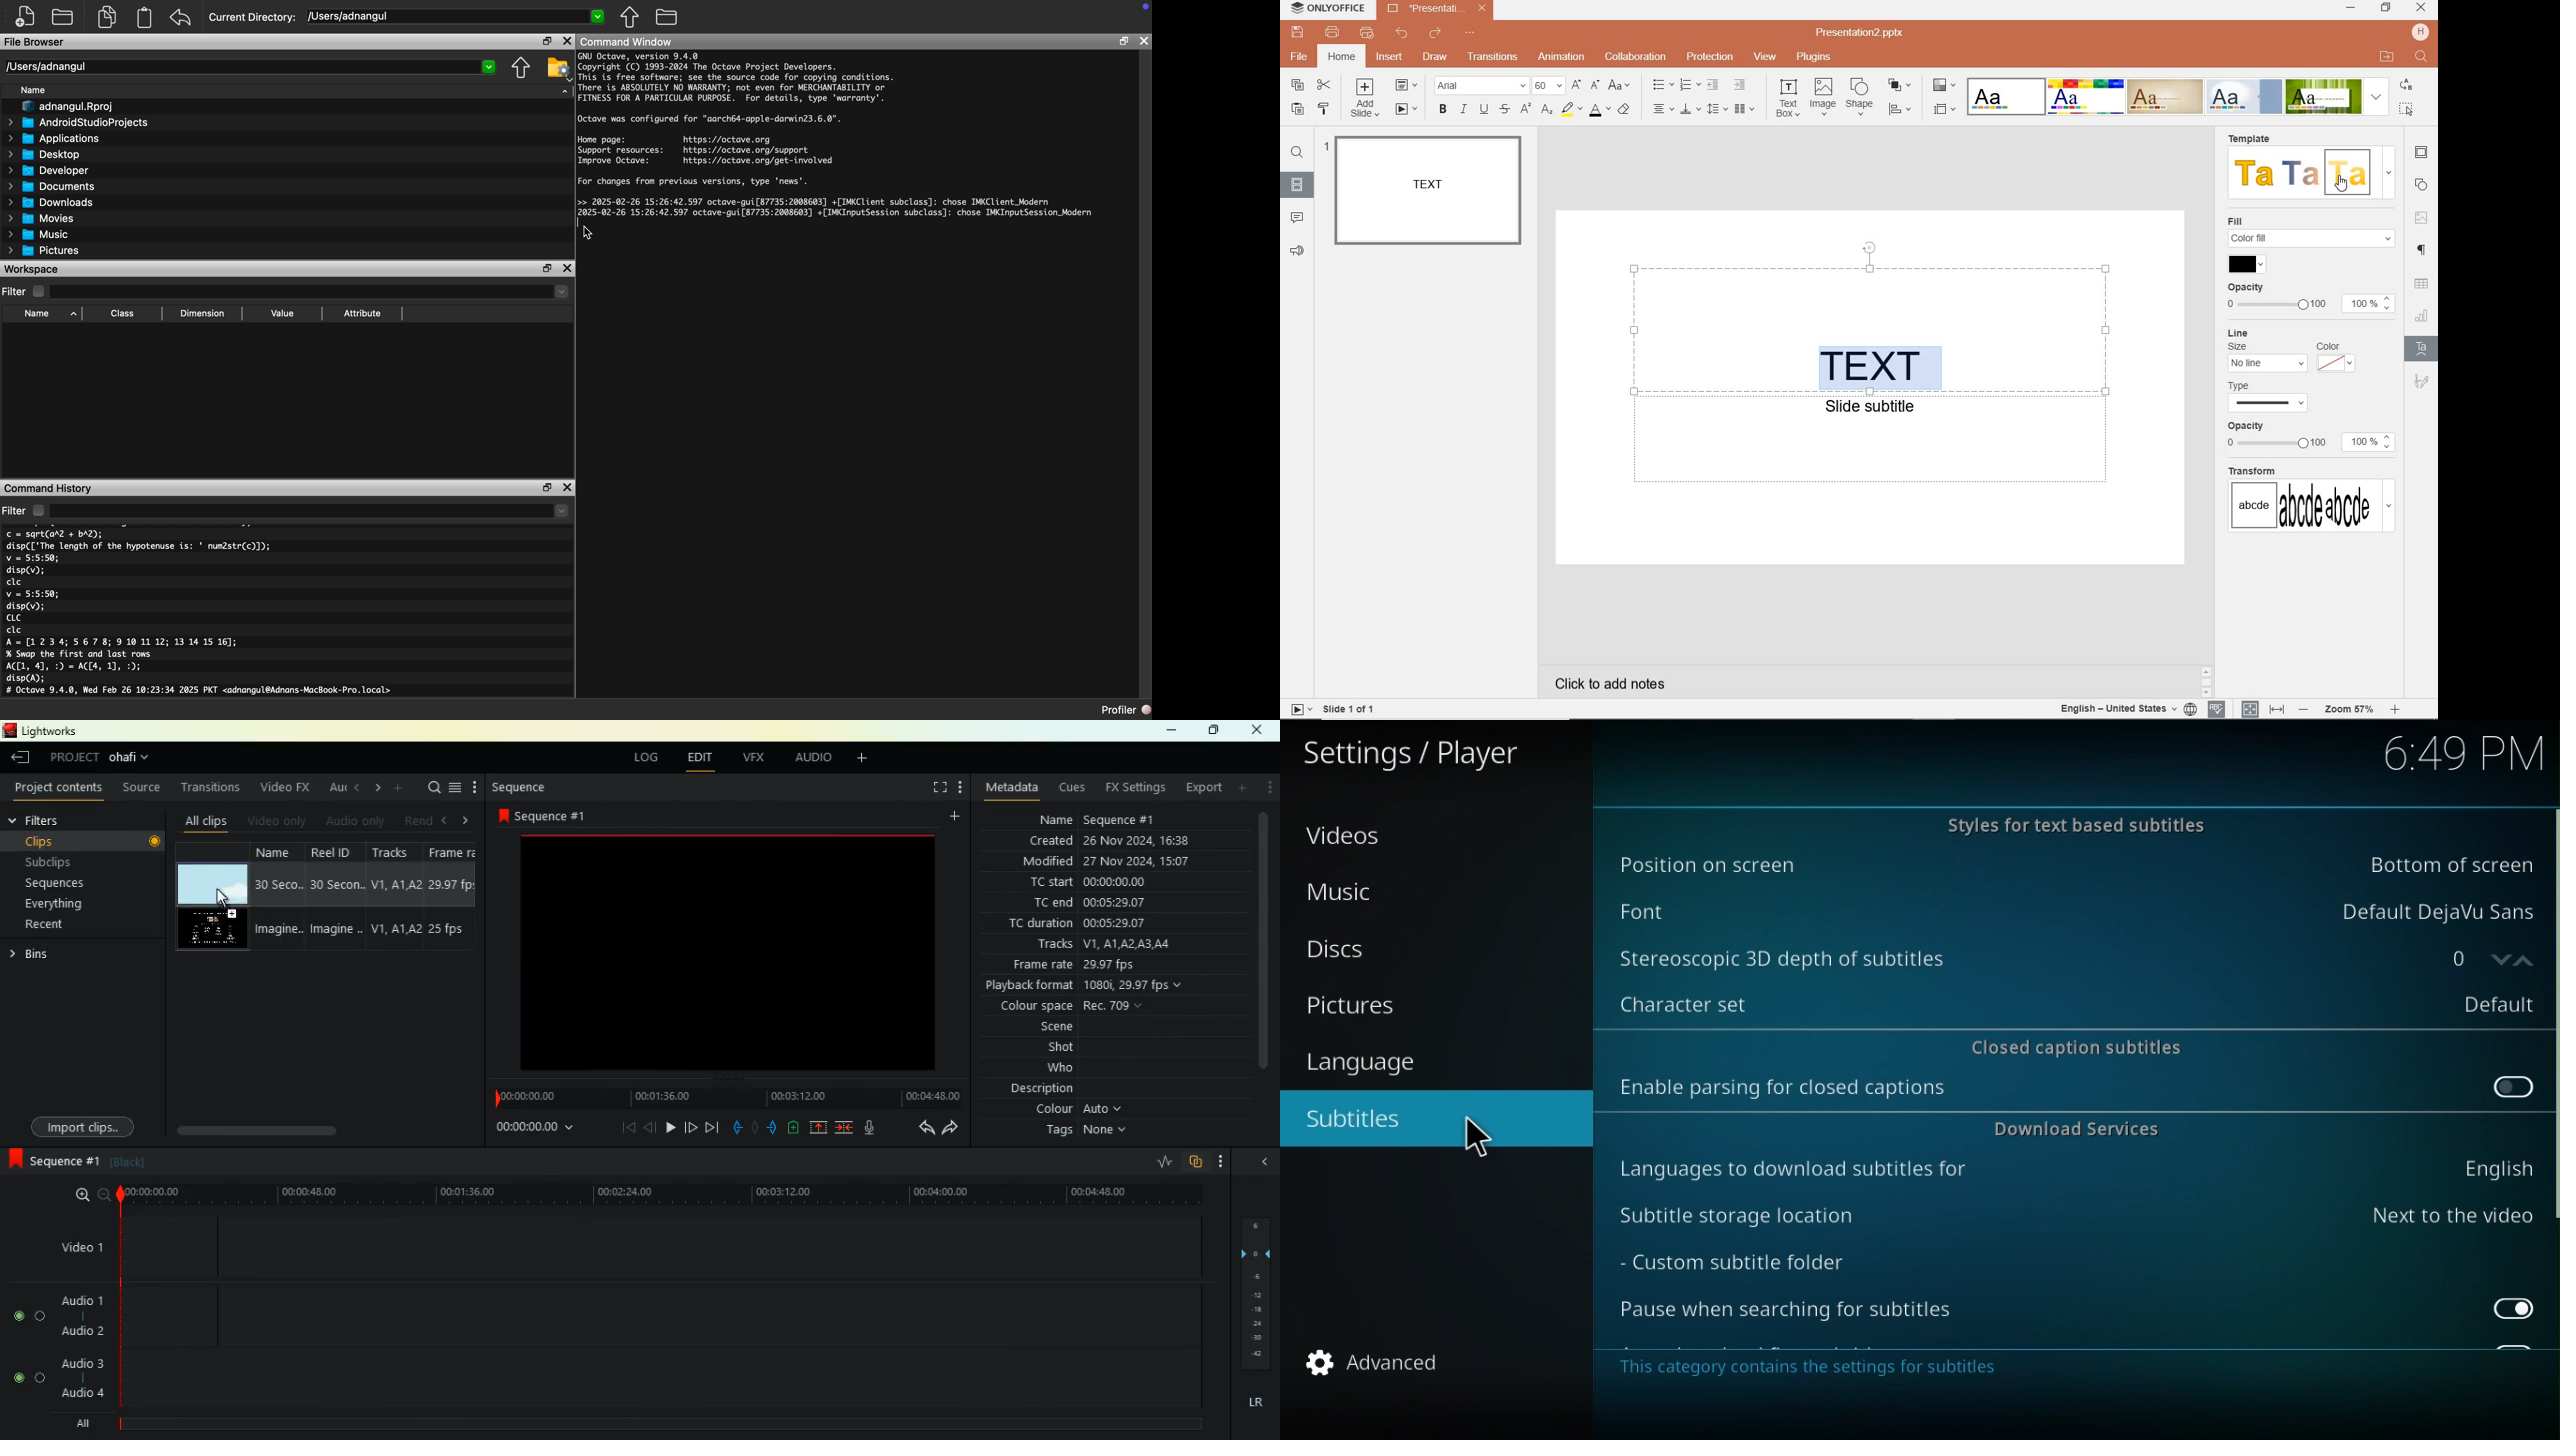 The width and height of the screenshot is (2576, 1456). Describe the element at coordinates (1628, 108) in the screenshot. I see `CLEAR STYLE` at that location.